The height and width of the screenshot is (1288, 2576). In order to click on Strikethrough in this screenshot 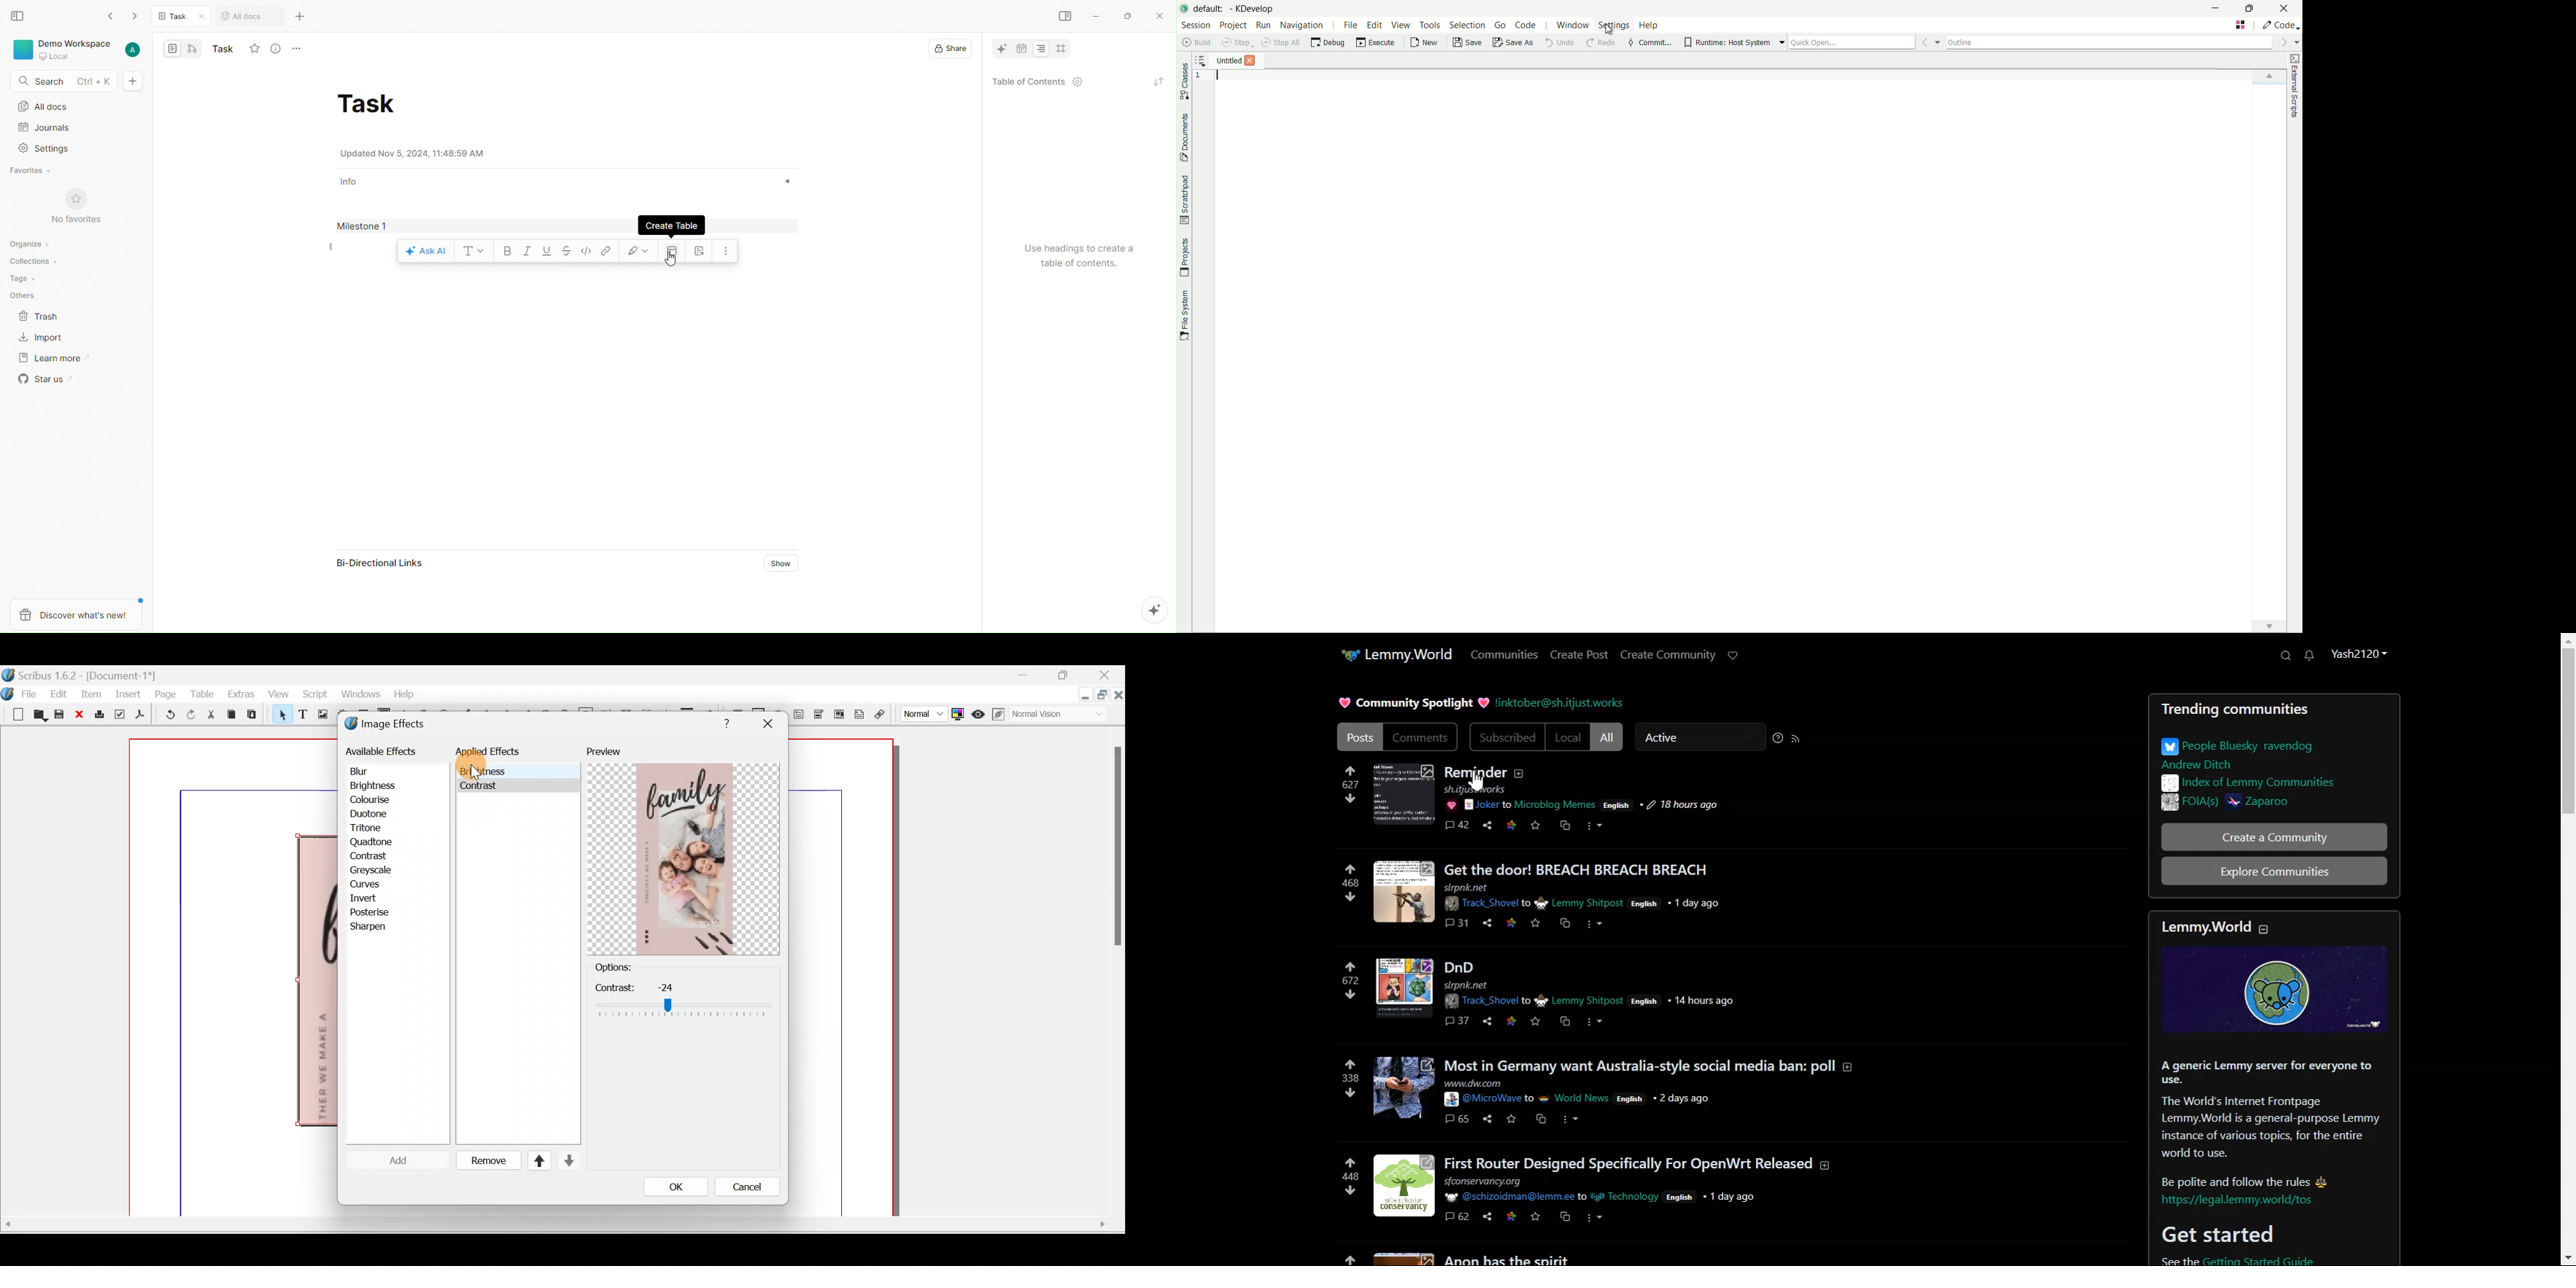, I will do `click(568, 251)`.